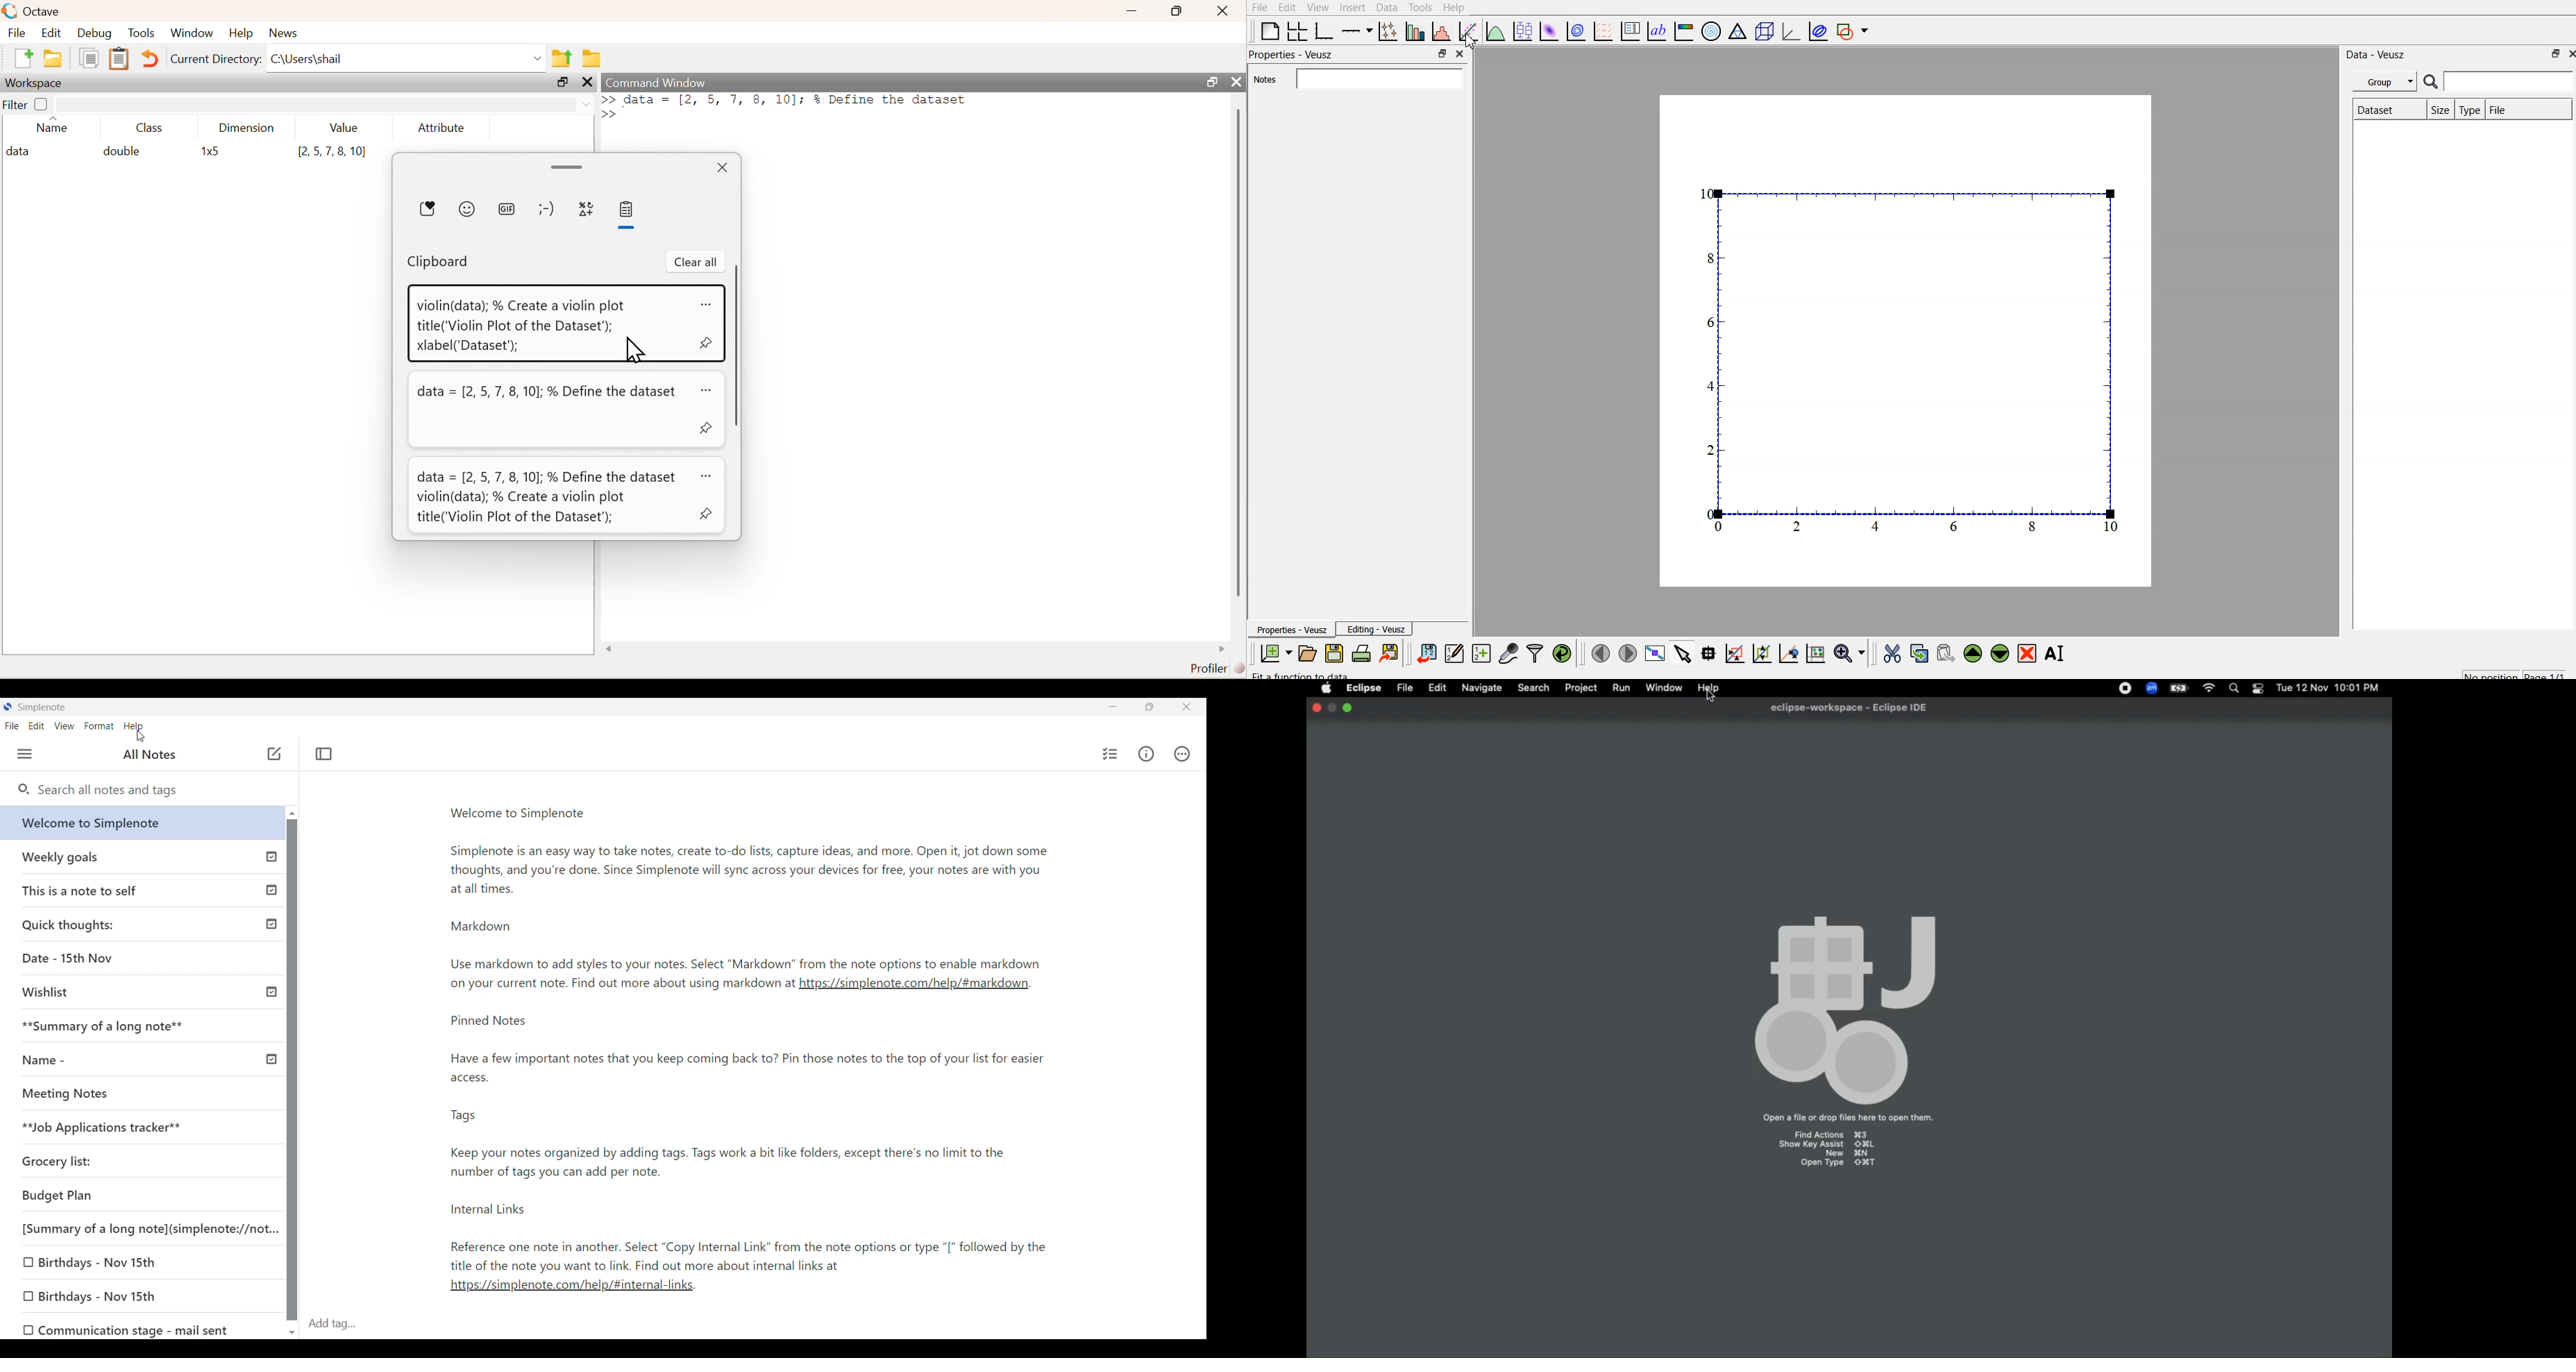  Describe the element at coordinates (129, 993) in the screenshot. I see `Wishlist` at that location.